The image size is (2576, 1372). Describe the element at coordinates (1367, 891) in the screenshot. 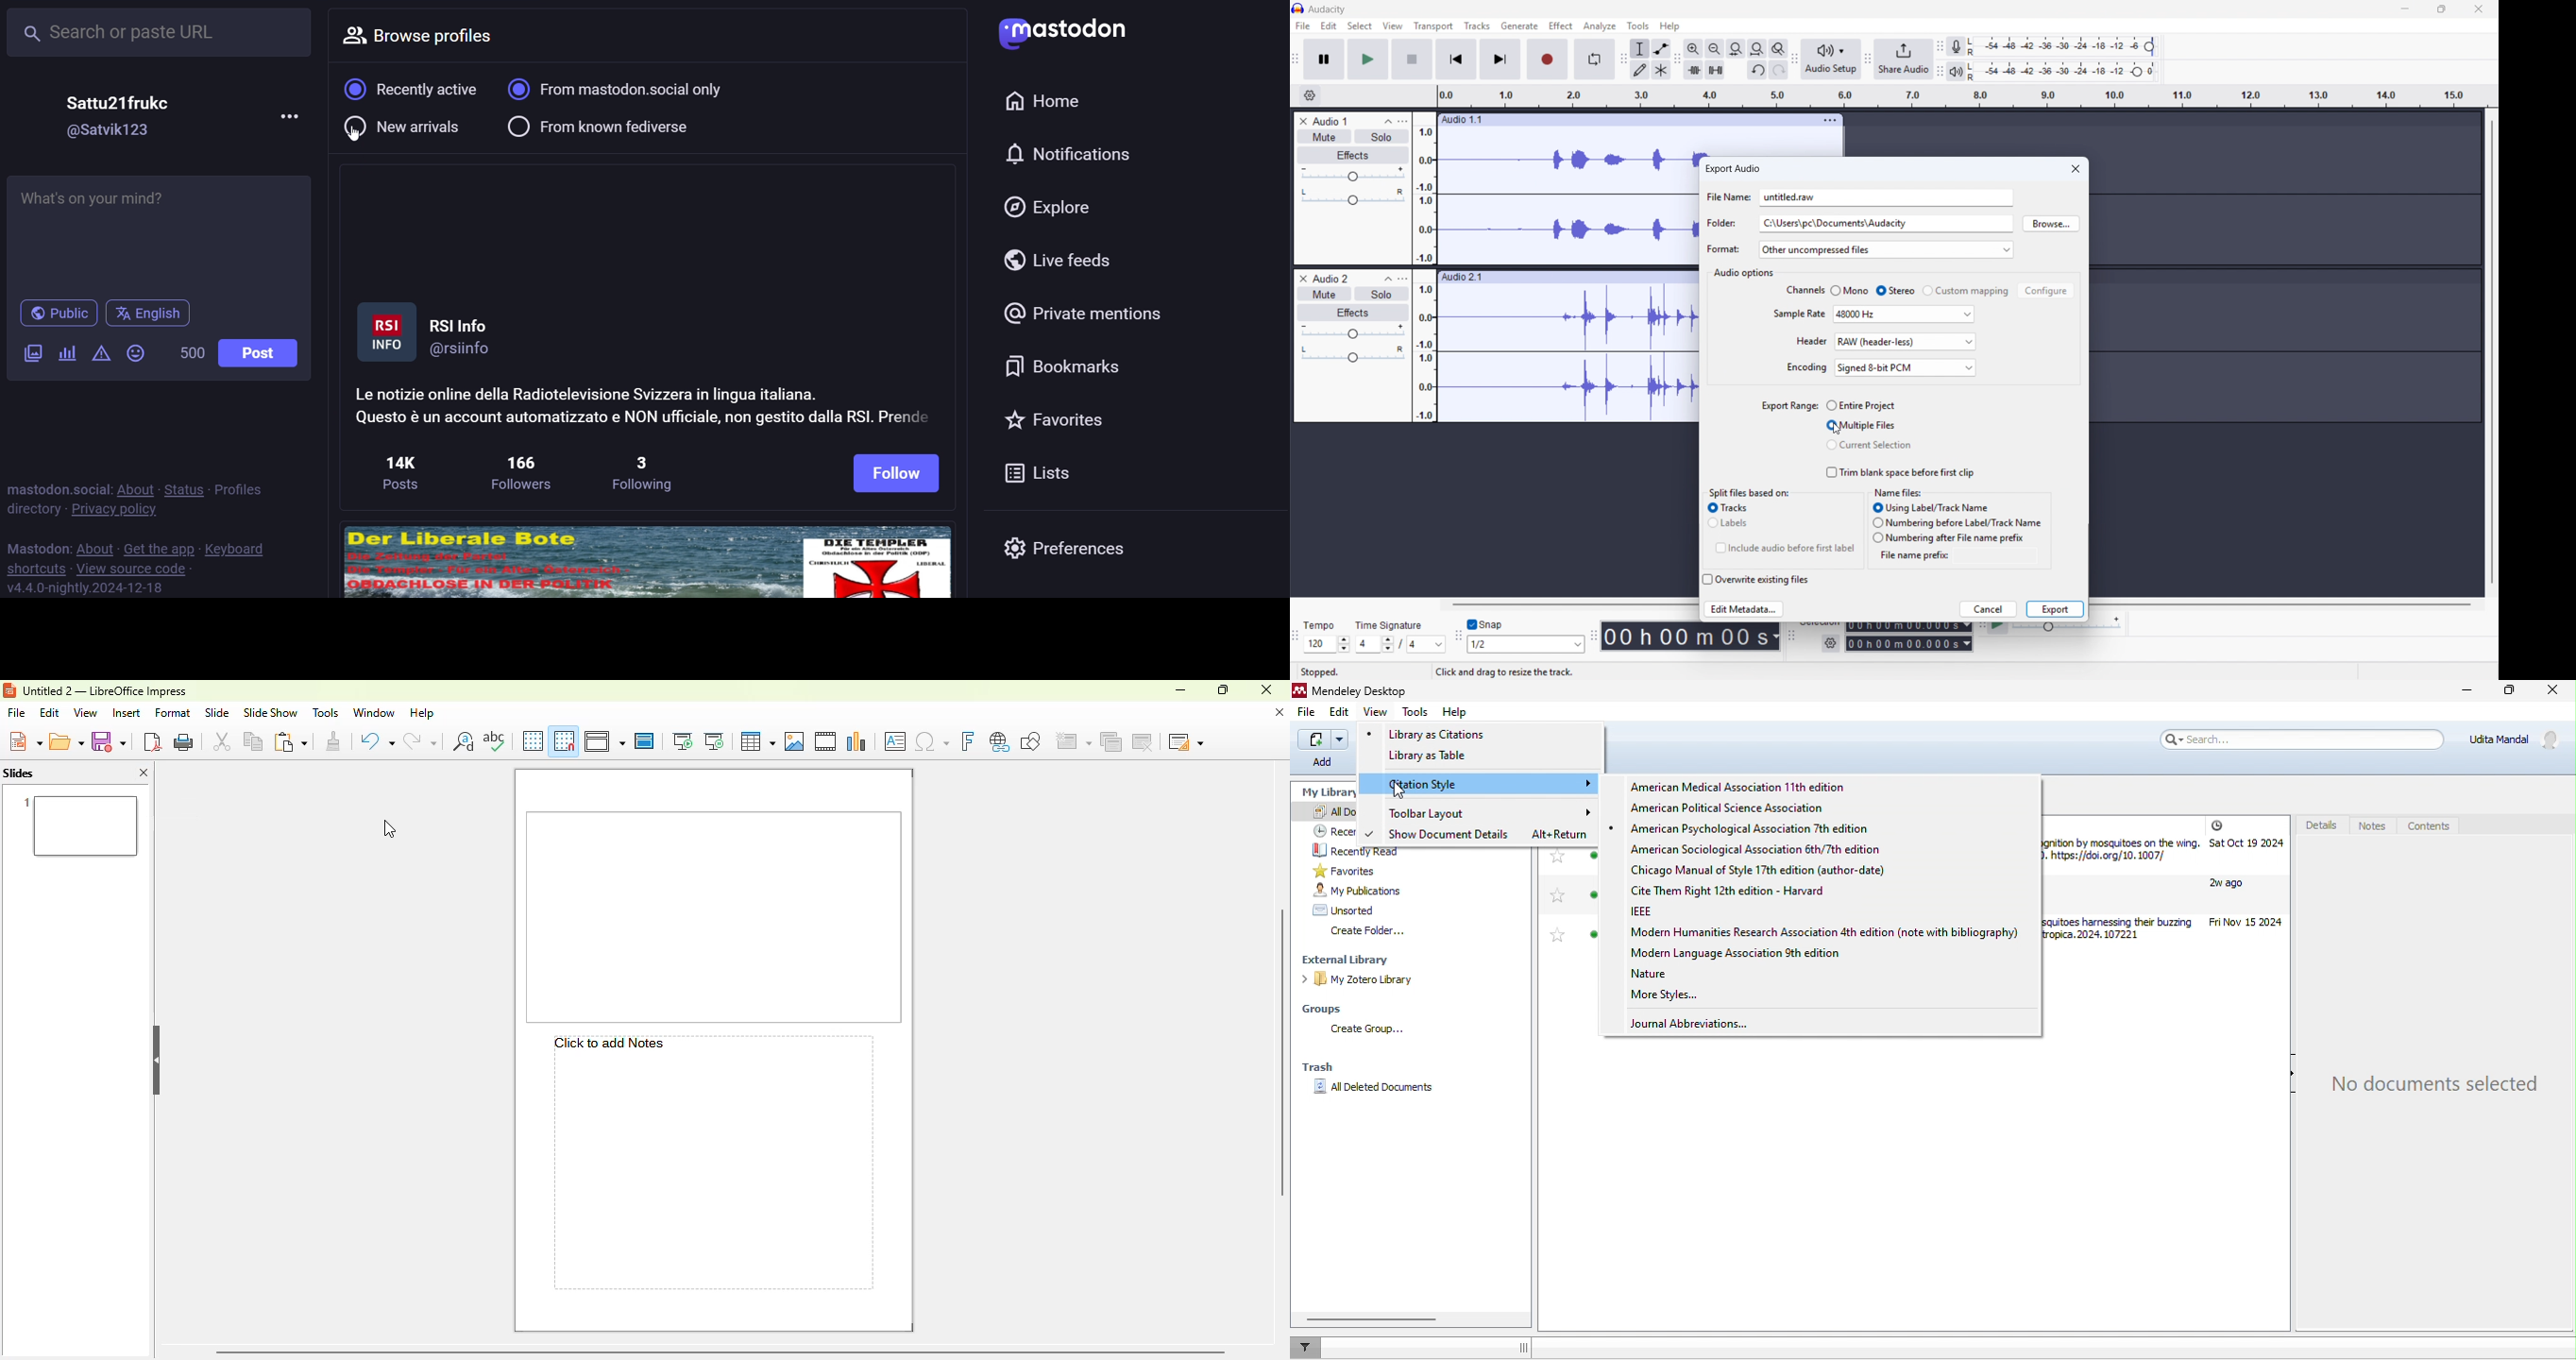

I see `My Publications` at that location.